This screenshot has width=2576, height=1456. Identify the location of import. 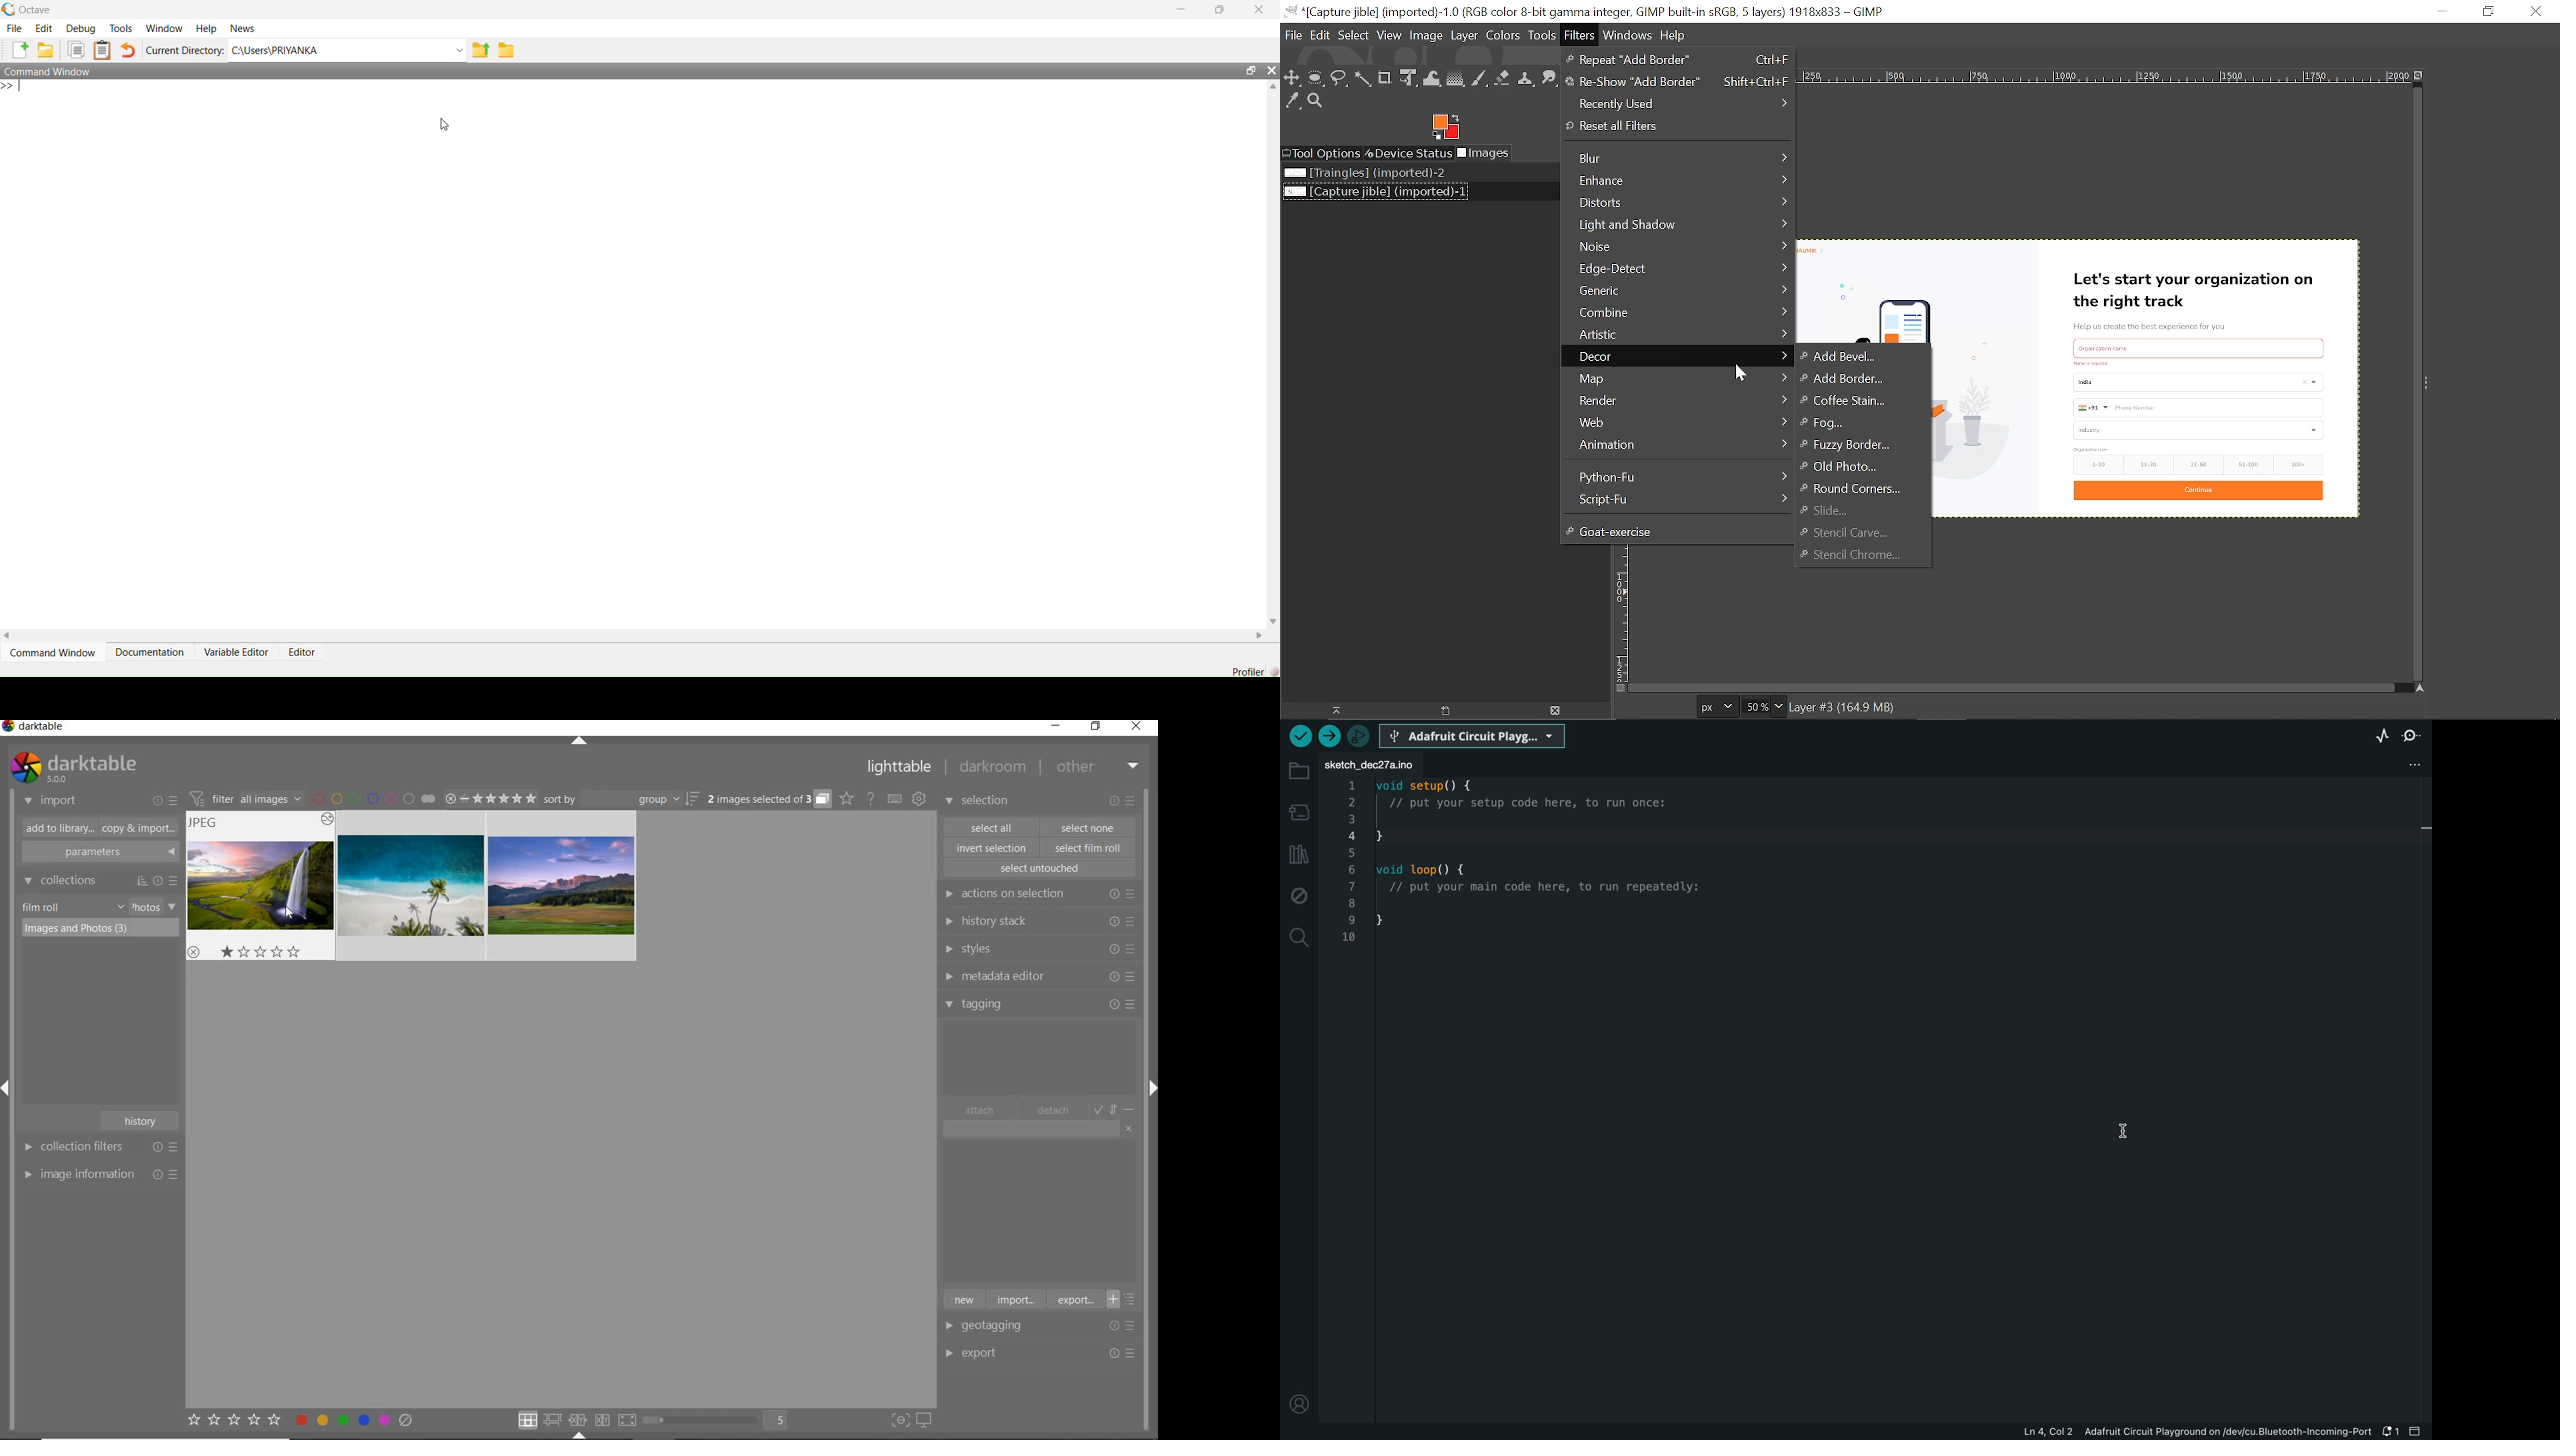
(1015, 1299).